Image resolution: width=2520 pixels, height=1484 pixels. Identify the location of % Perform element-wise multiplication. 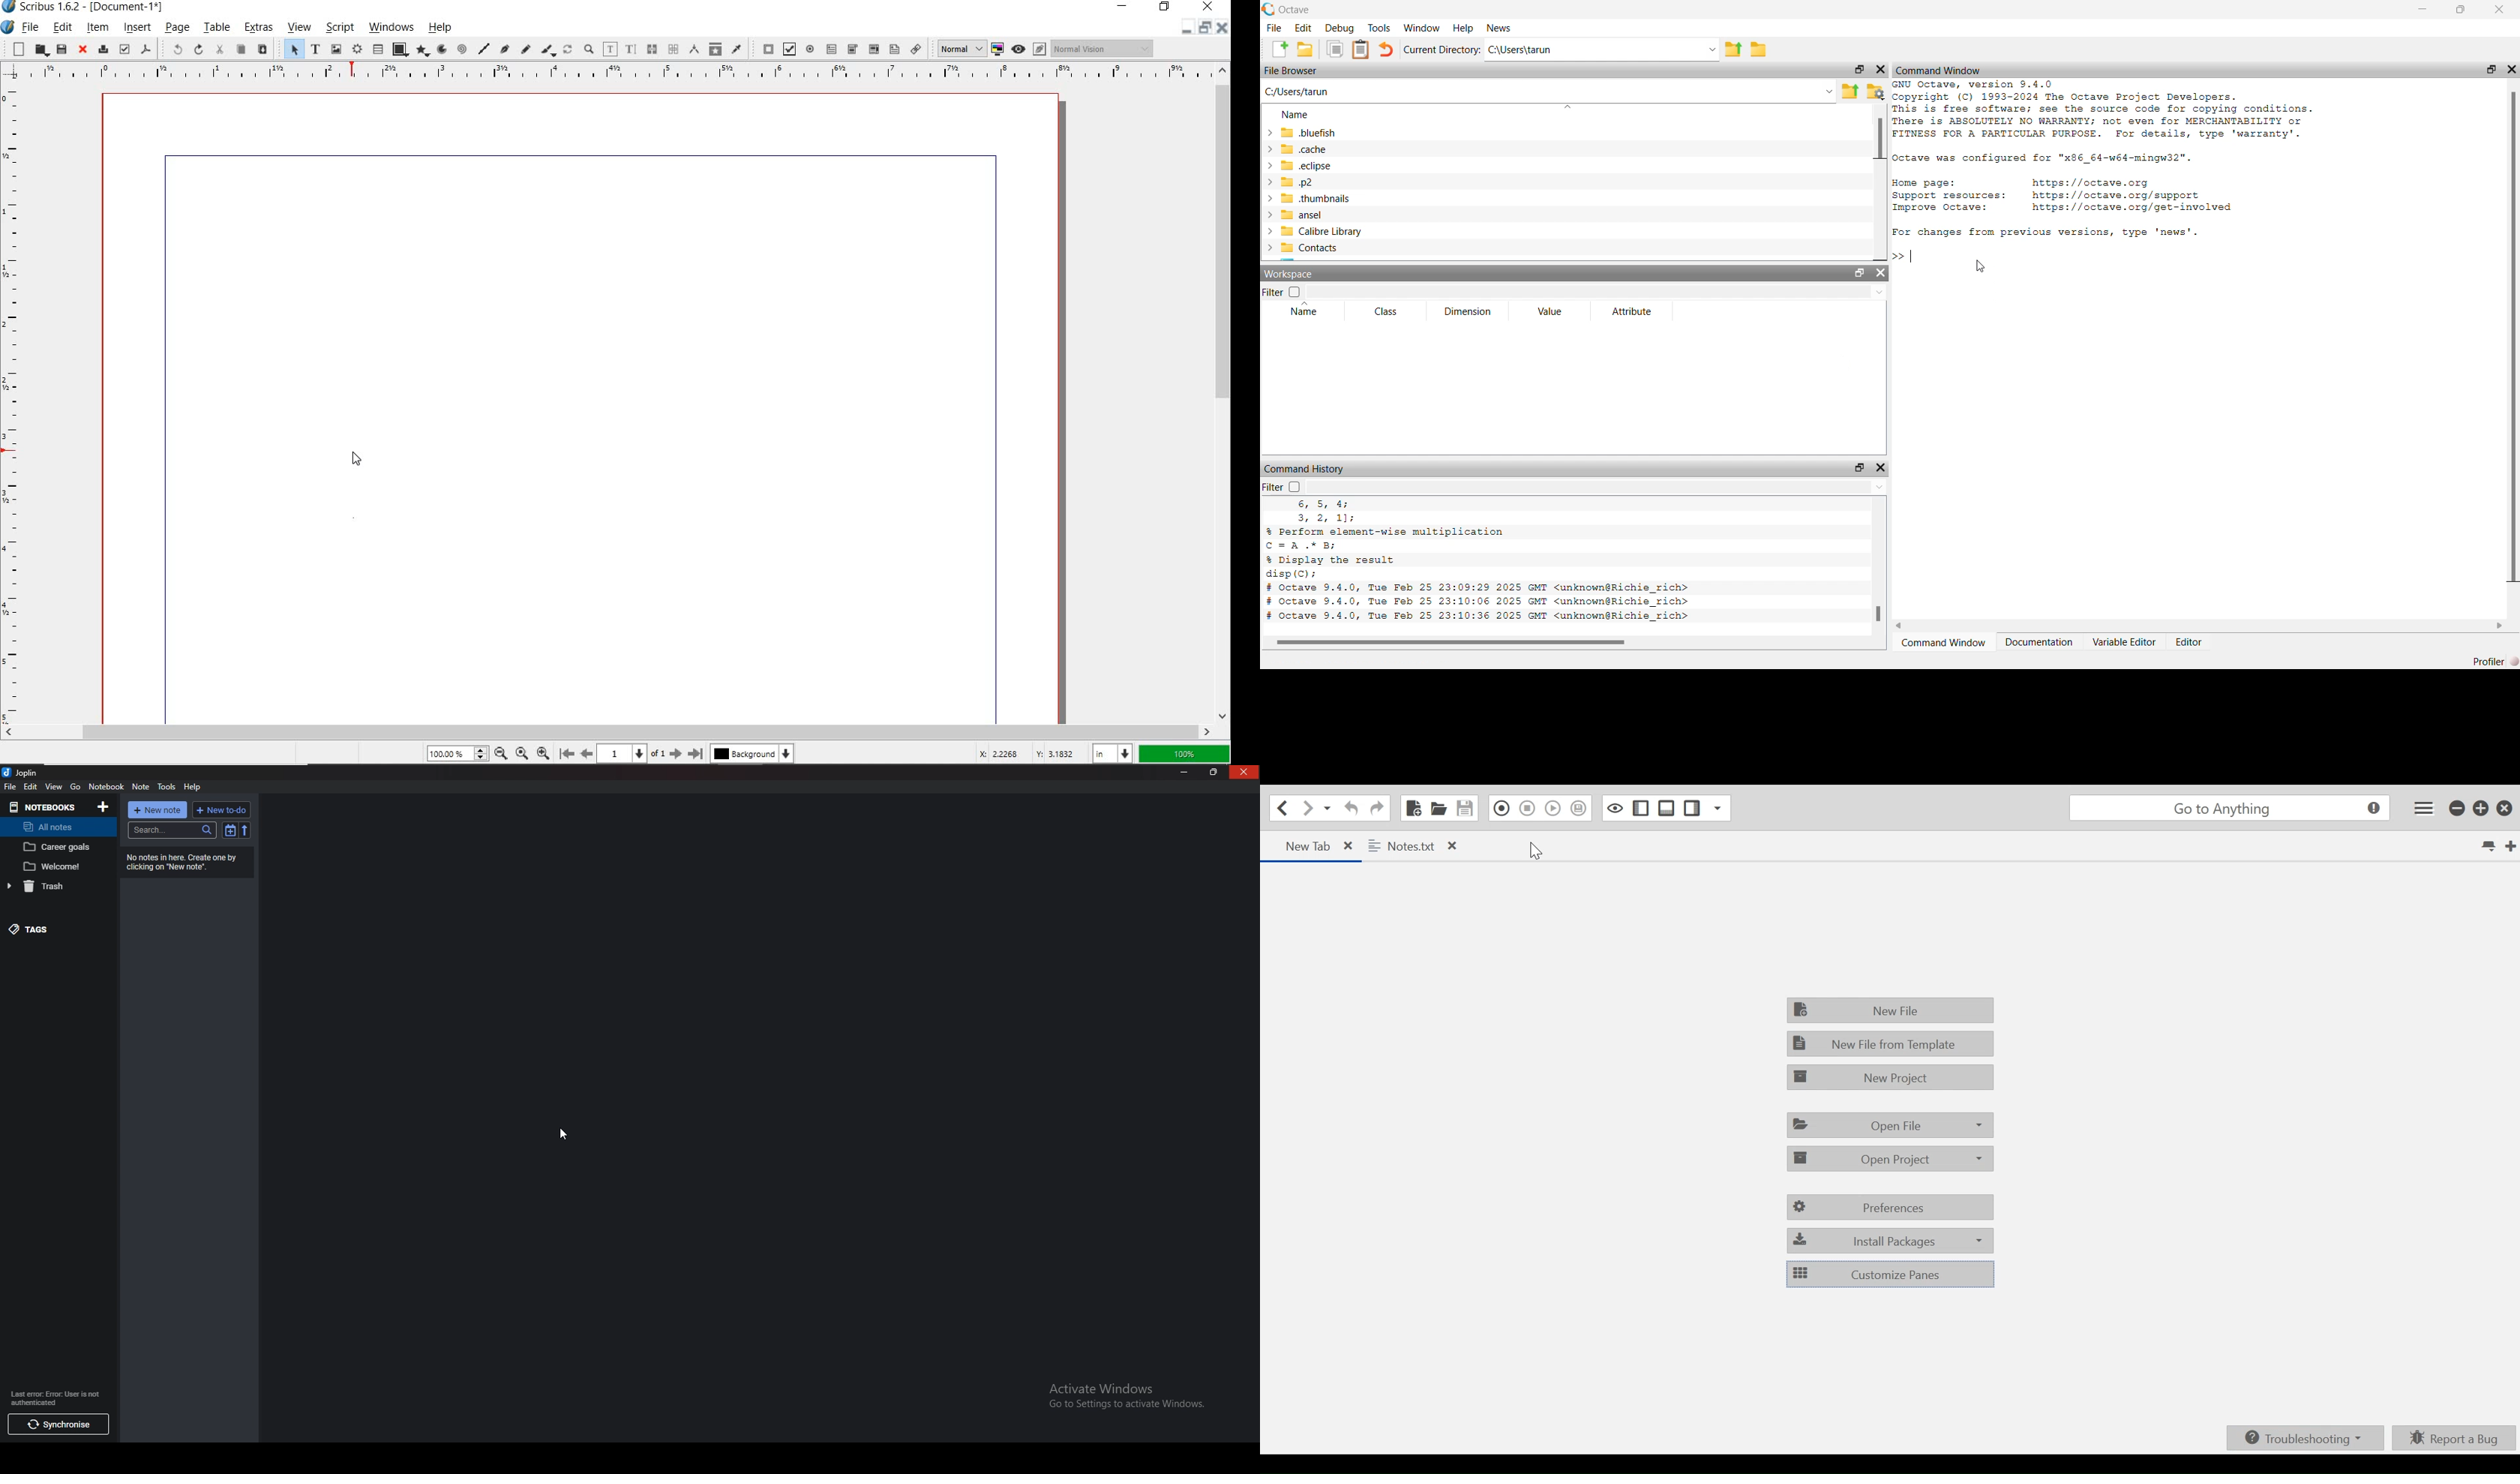
(1386, 531).